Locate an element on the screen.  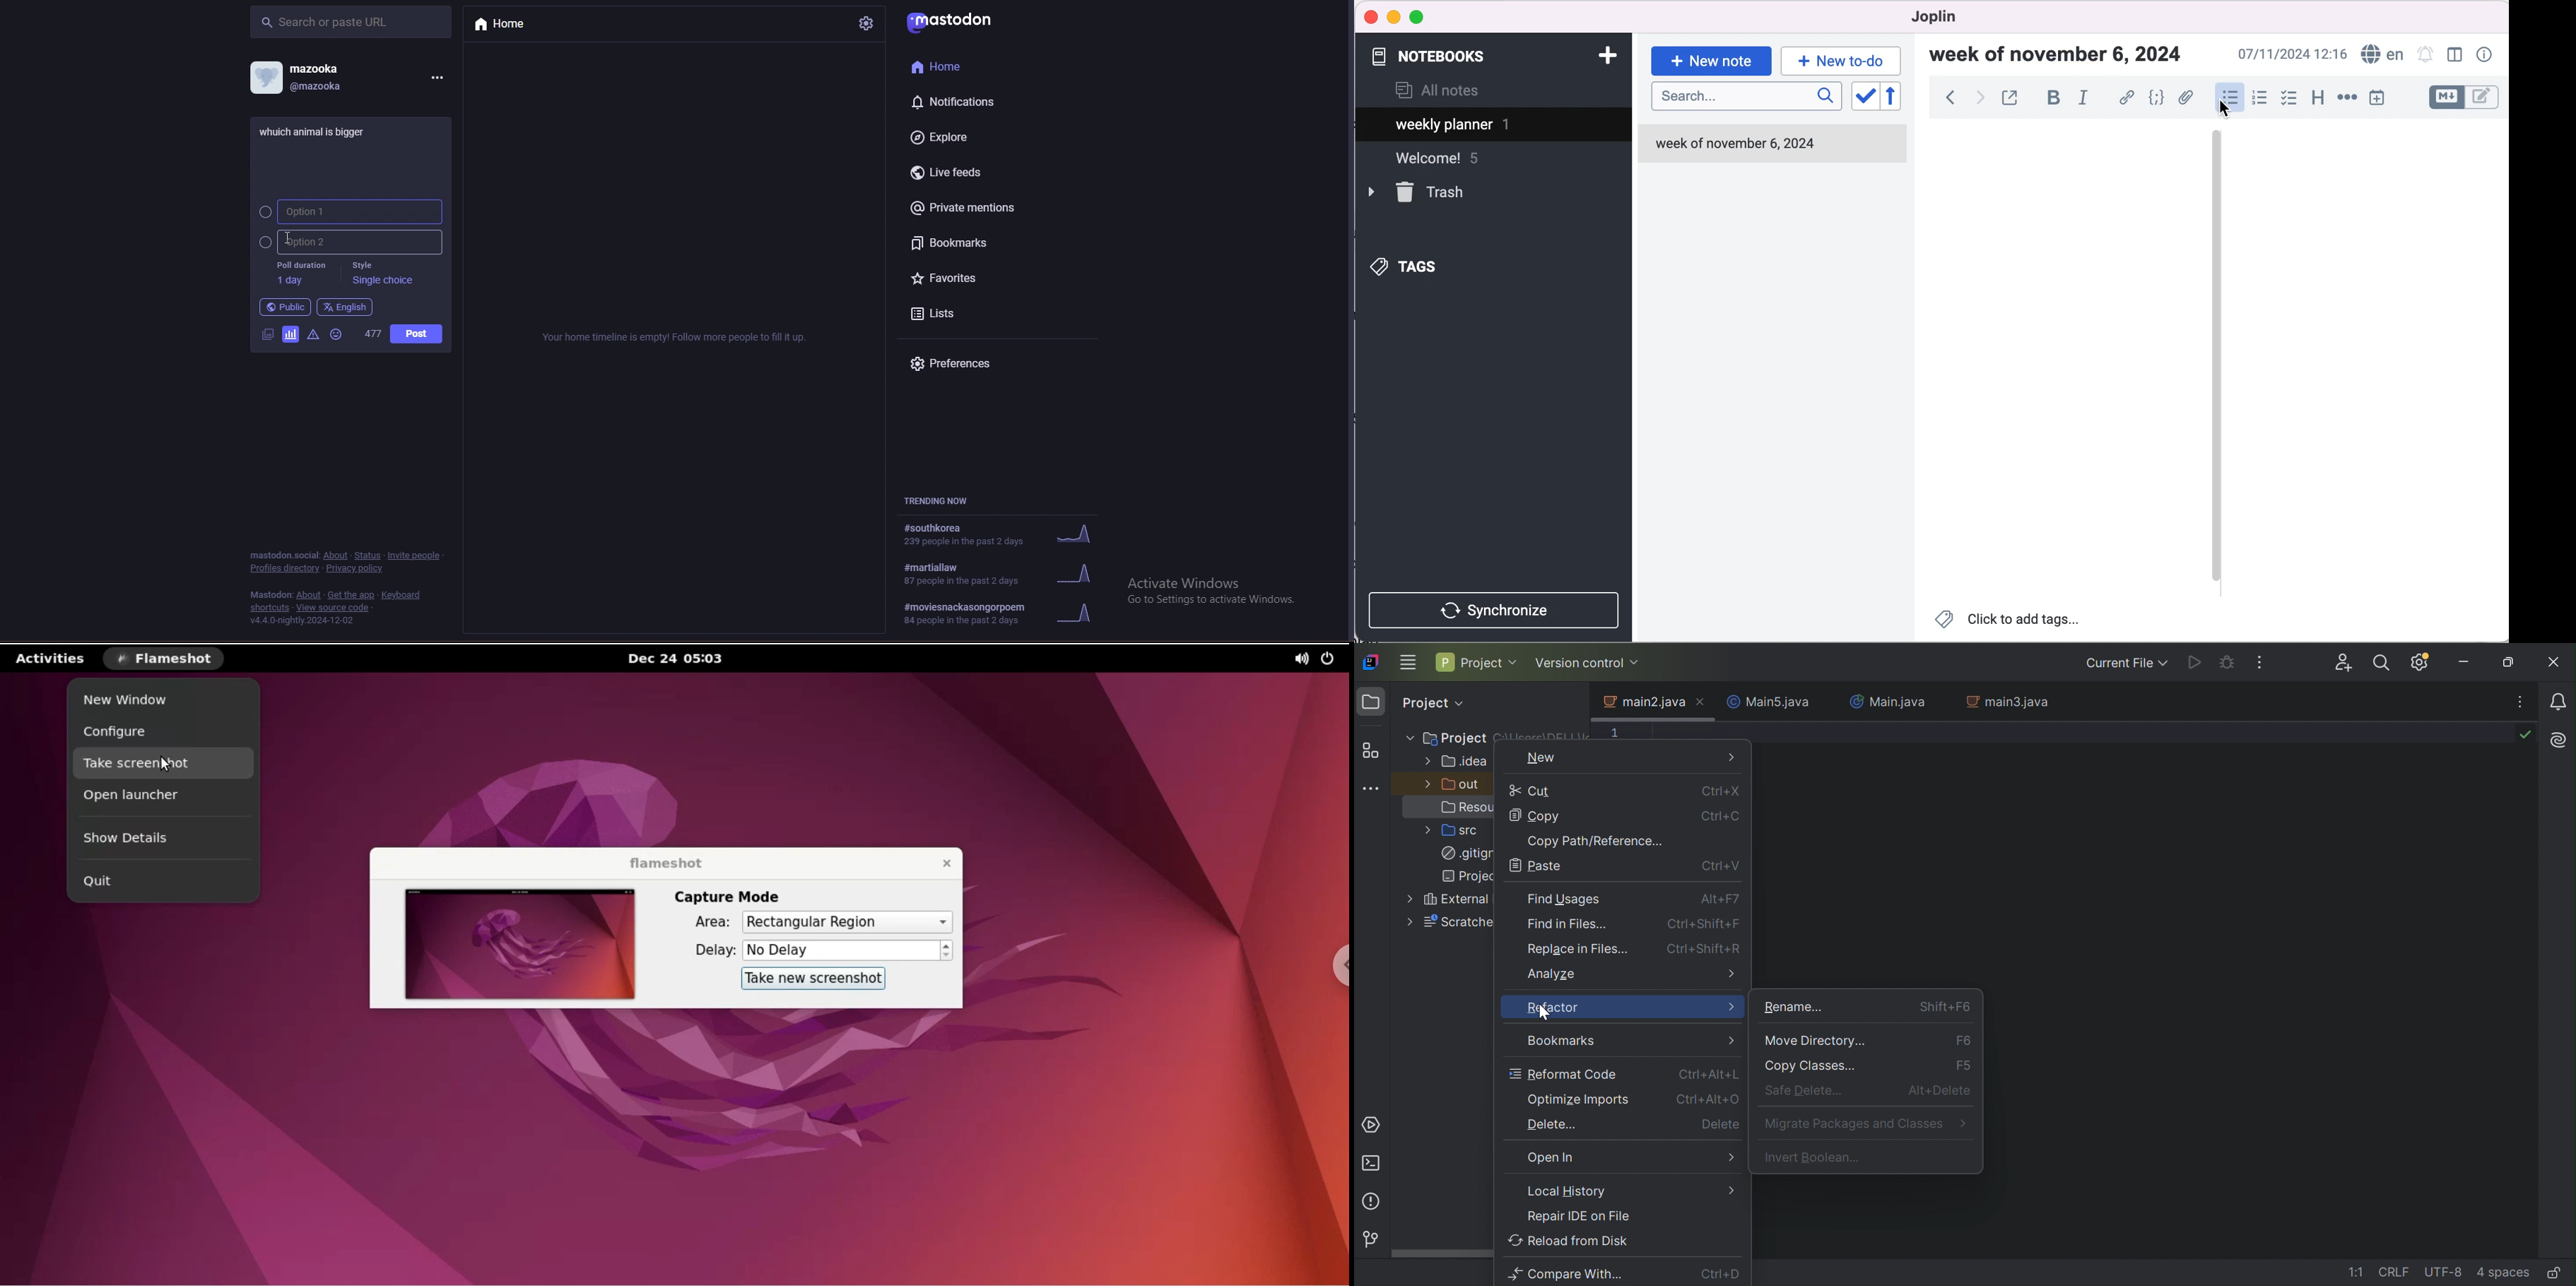
bold is located at coordinates (2053, 98).